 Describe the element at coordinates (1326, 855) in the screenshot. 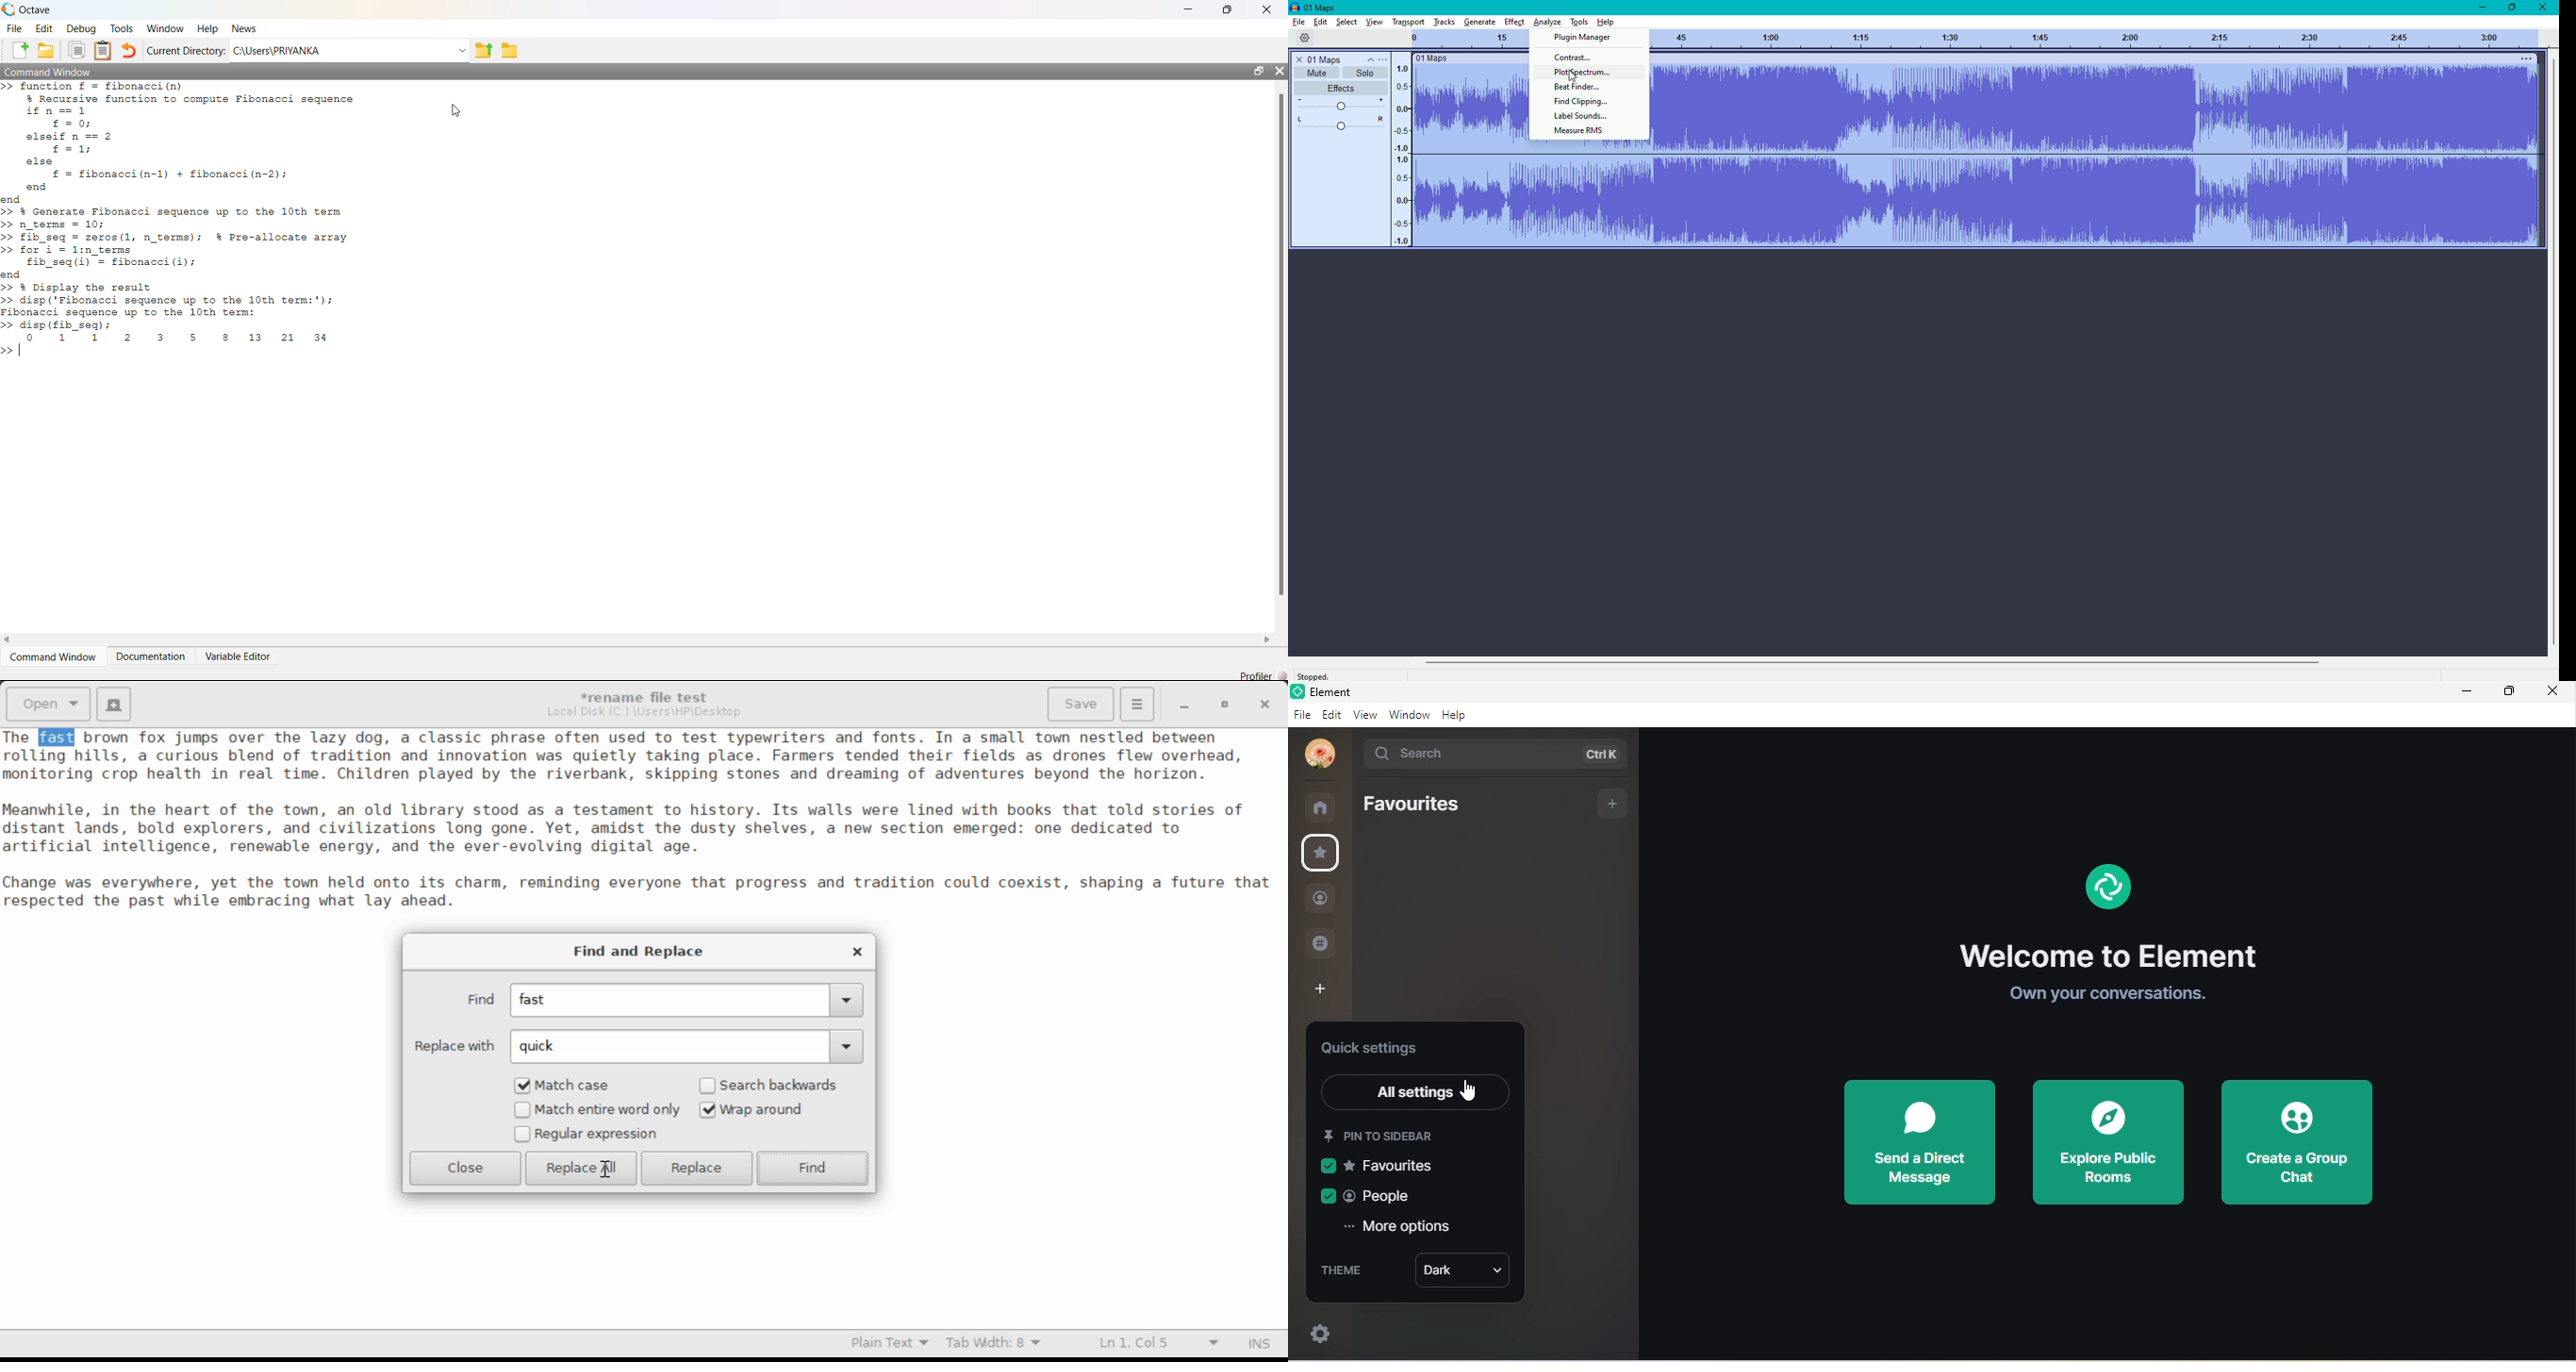

I see `favourites` at that location.